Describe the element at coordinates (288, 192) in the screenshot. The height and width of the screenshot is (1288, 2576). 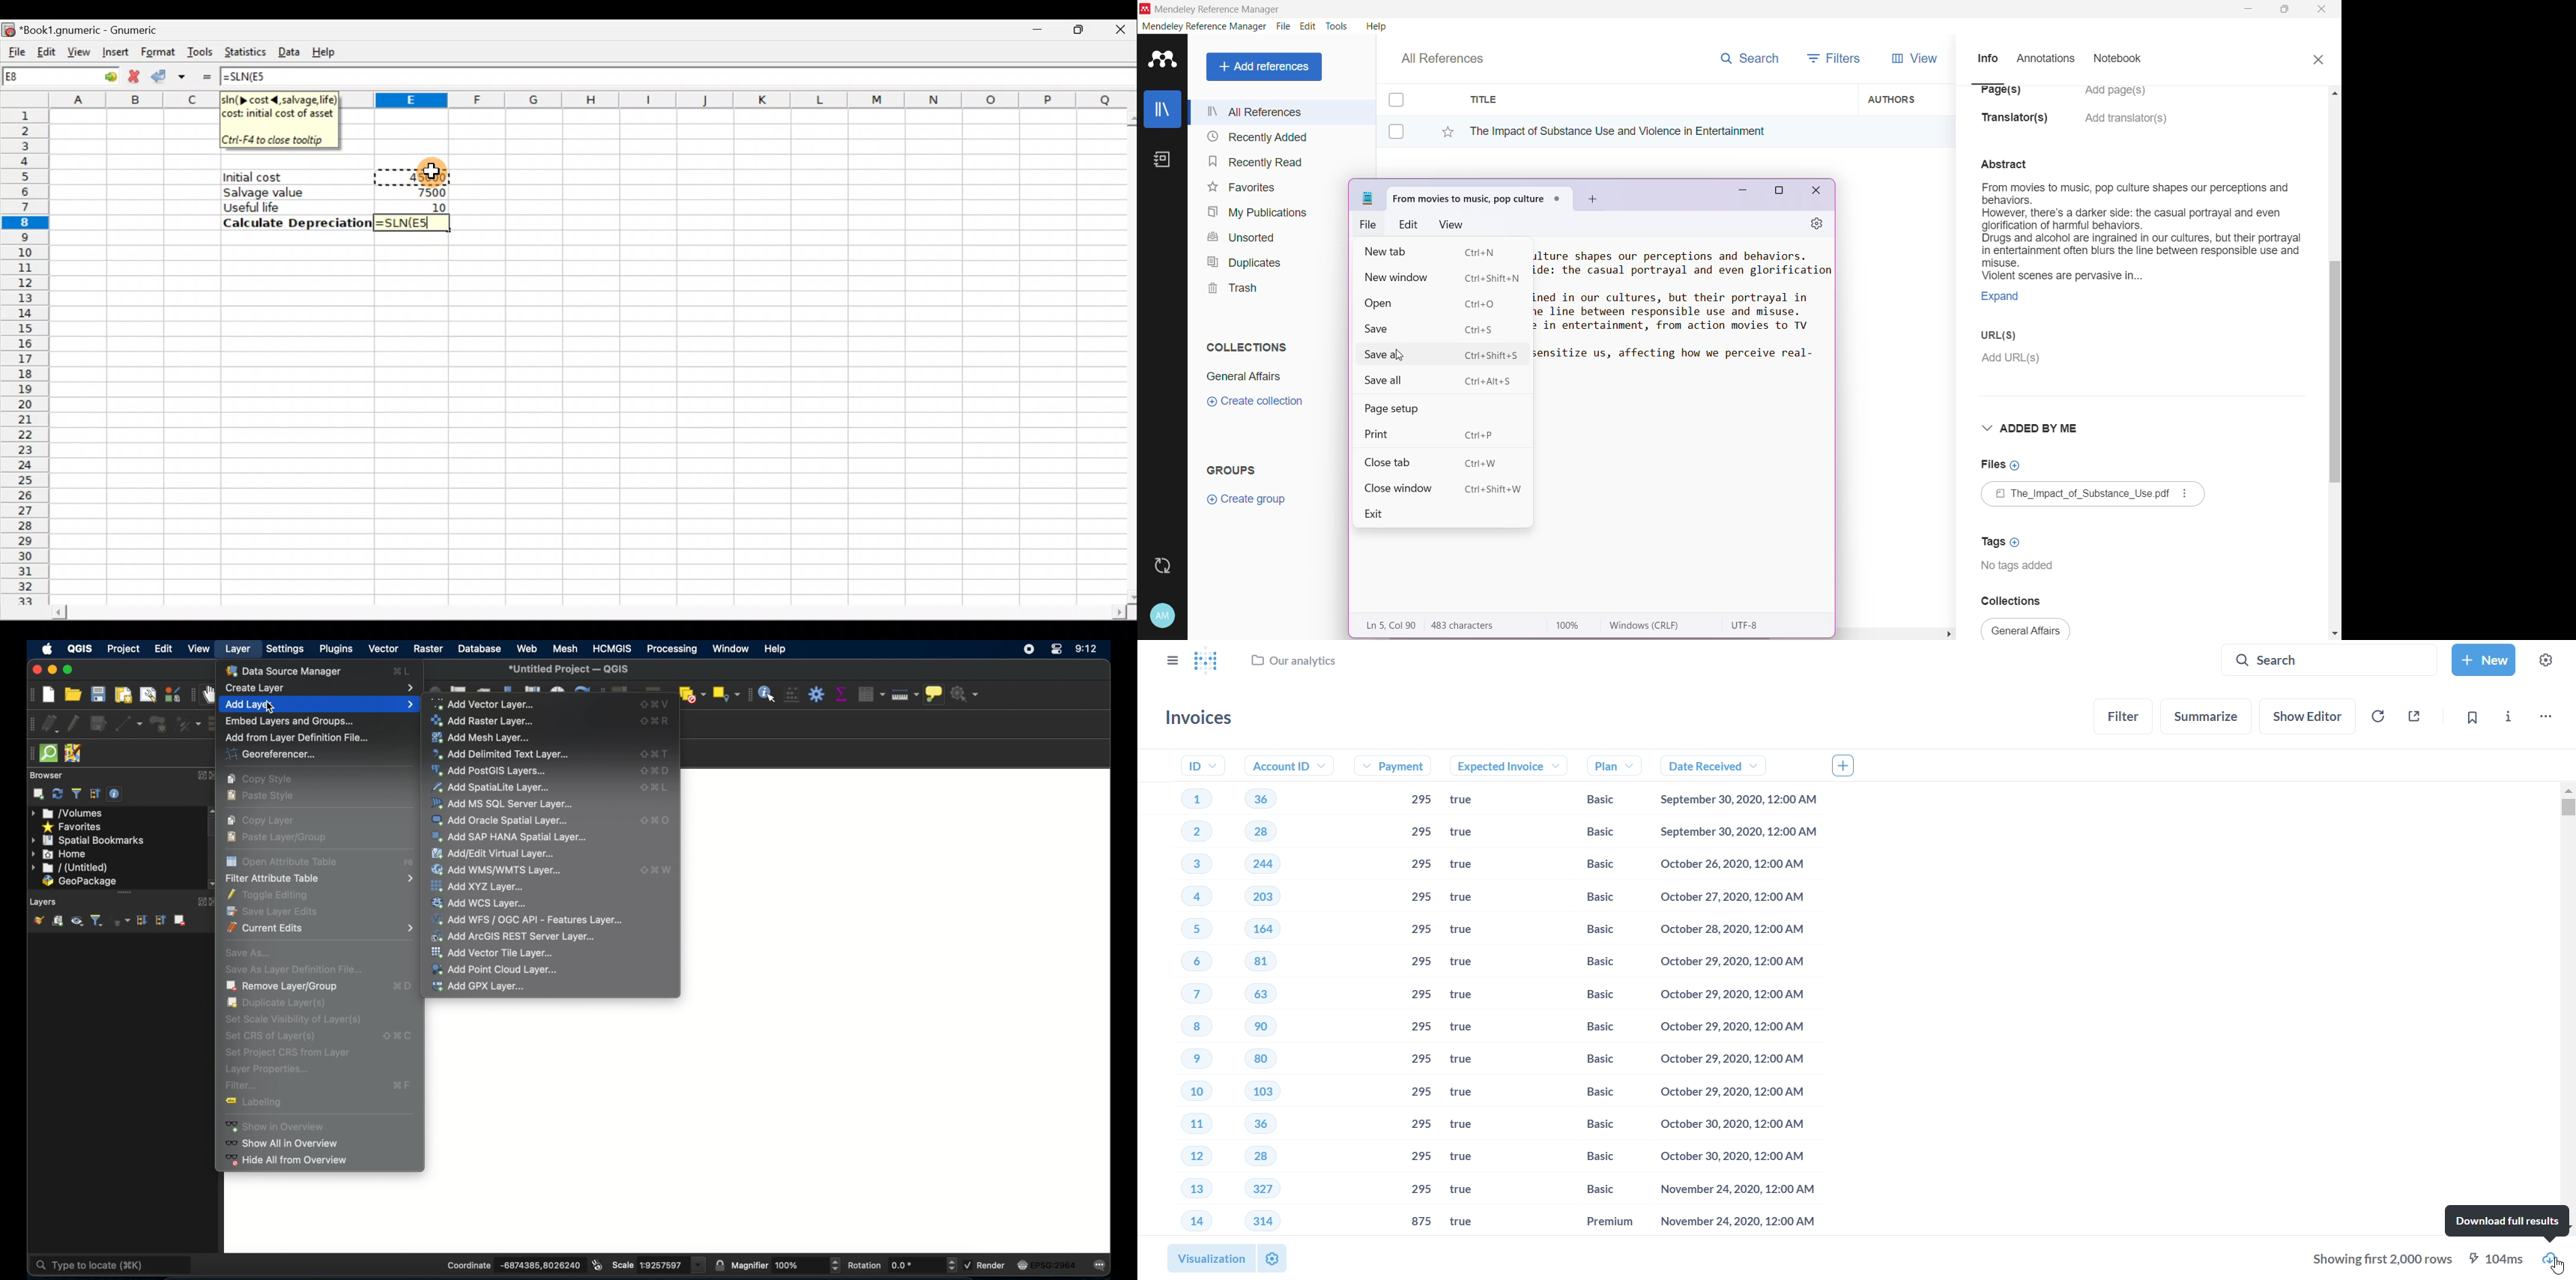
I see `Salvage value` at that location.